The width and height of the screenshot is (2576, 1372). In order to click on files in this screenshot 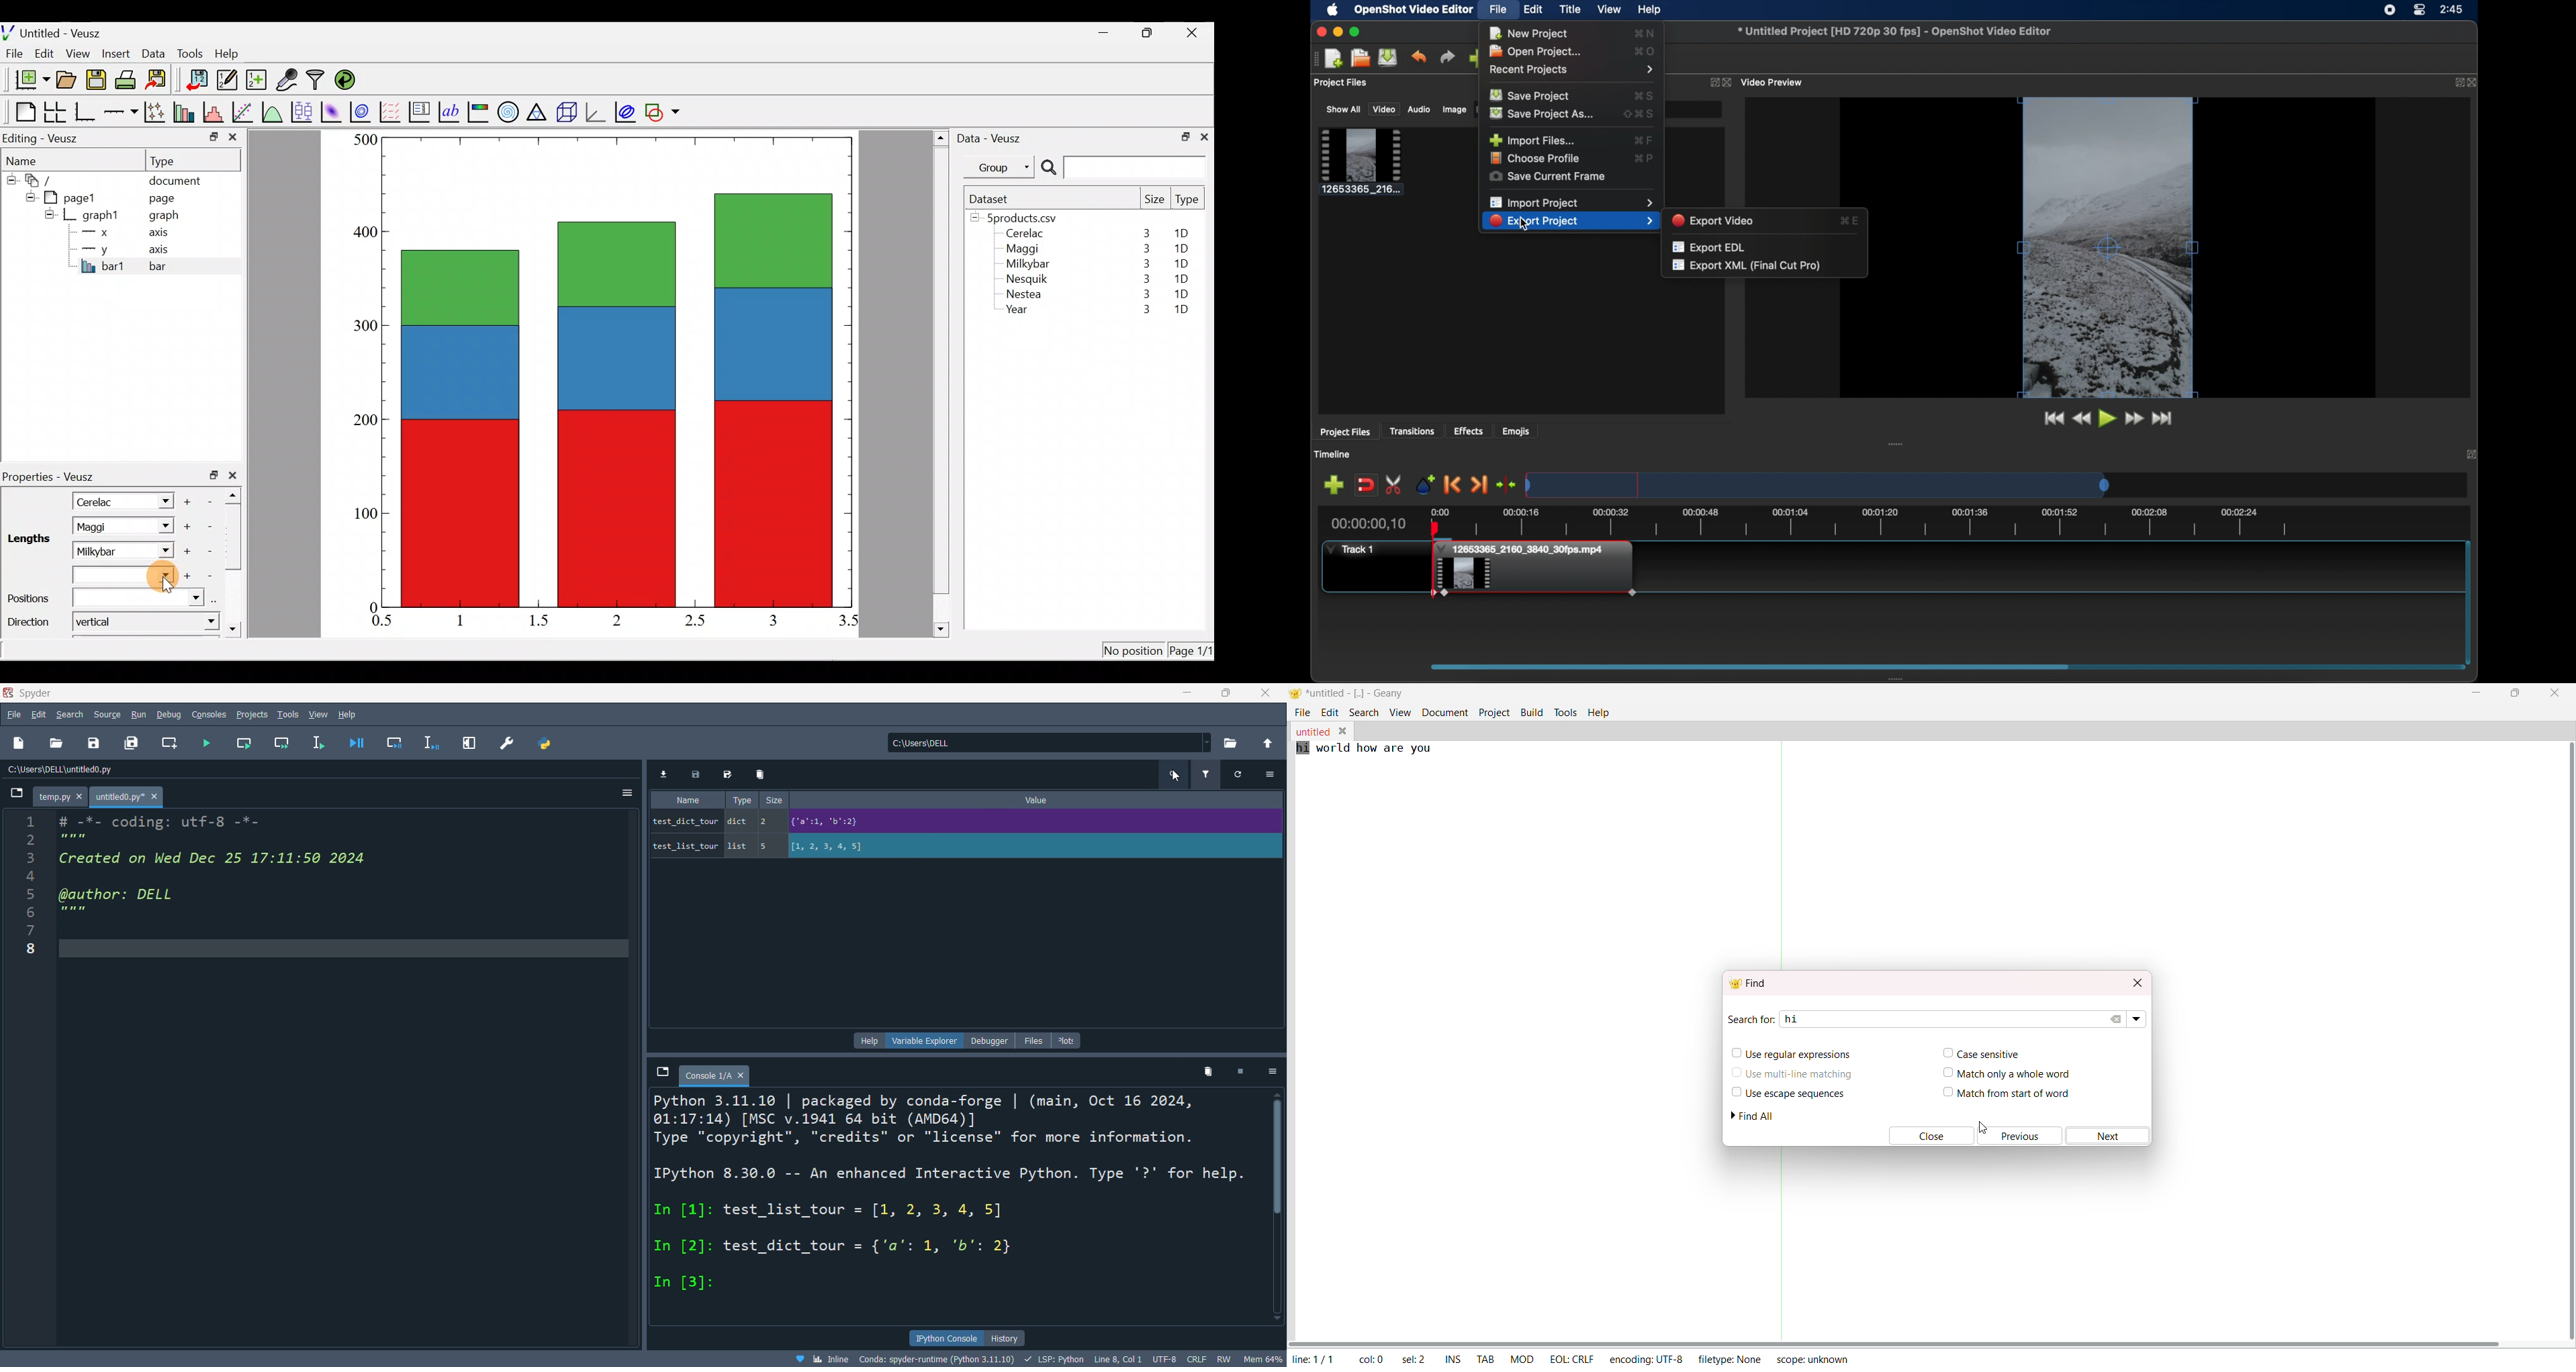, I will do `click(1031, 1039)`.